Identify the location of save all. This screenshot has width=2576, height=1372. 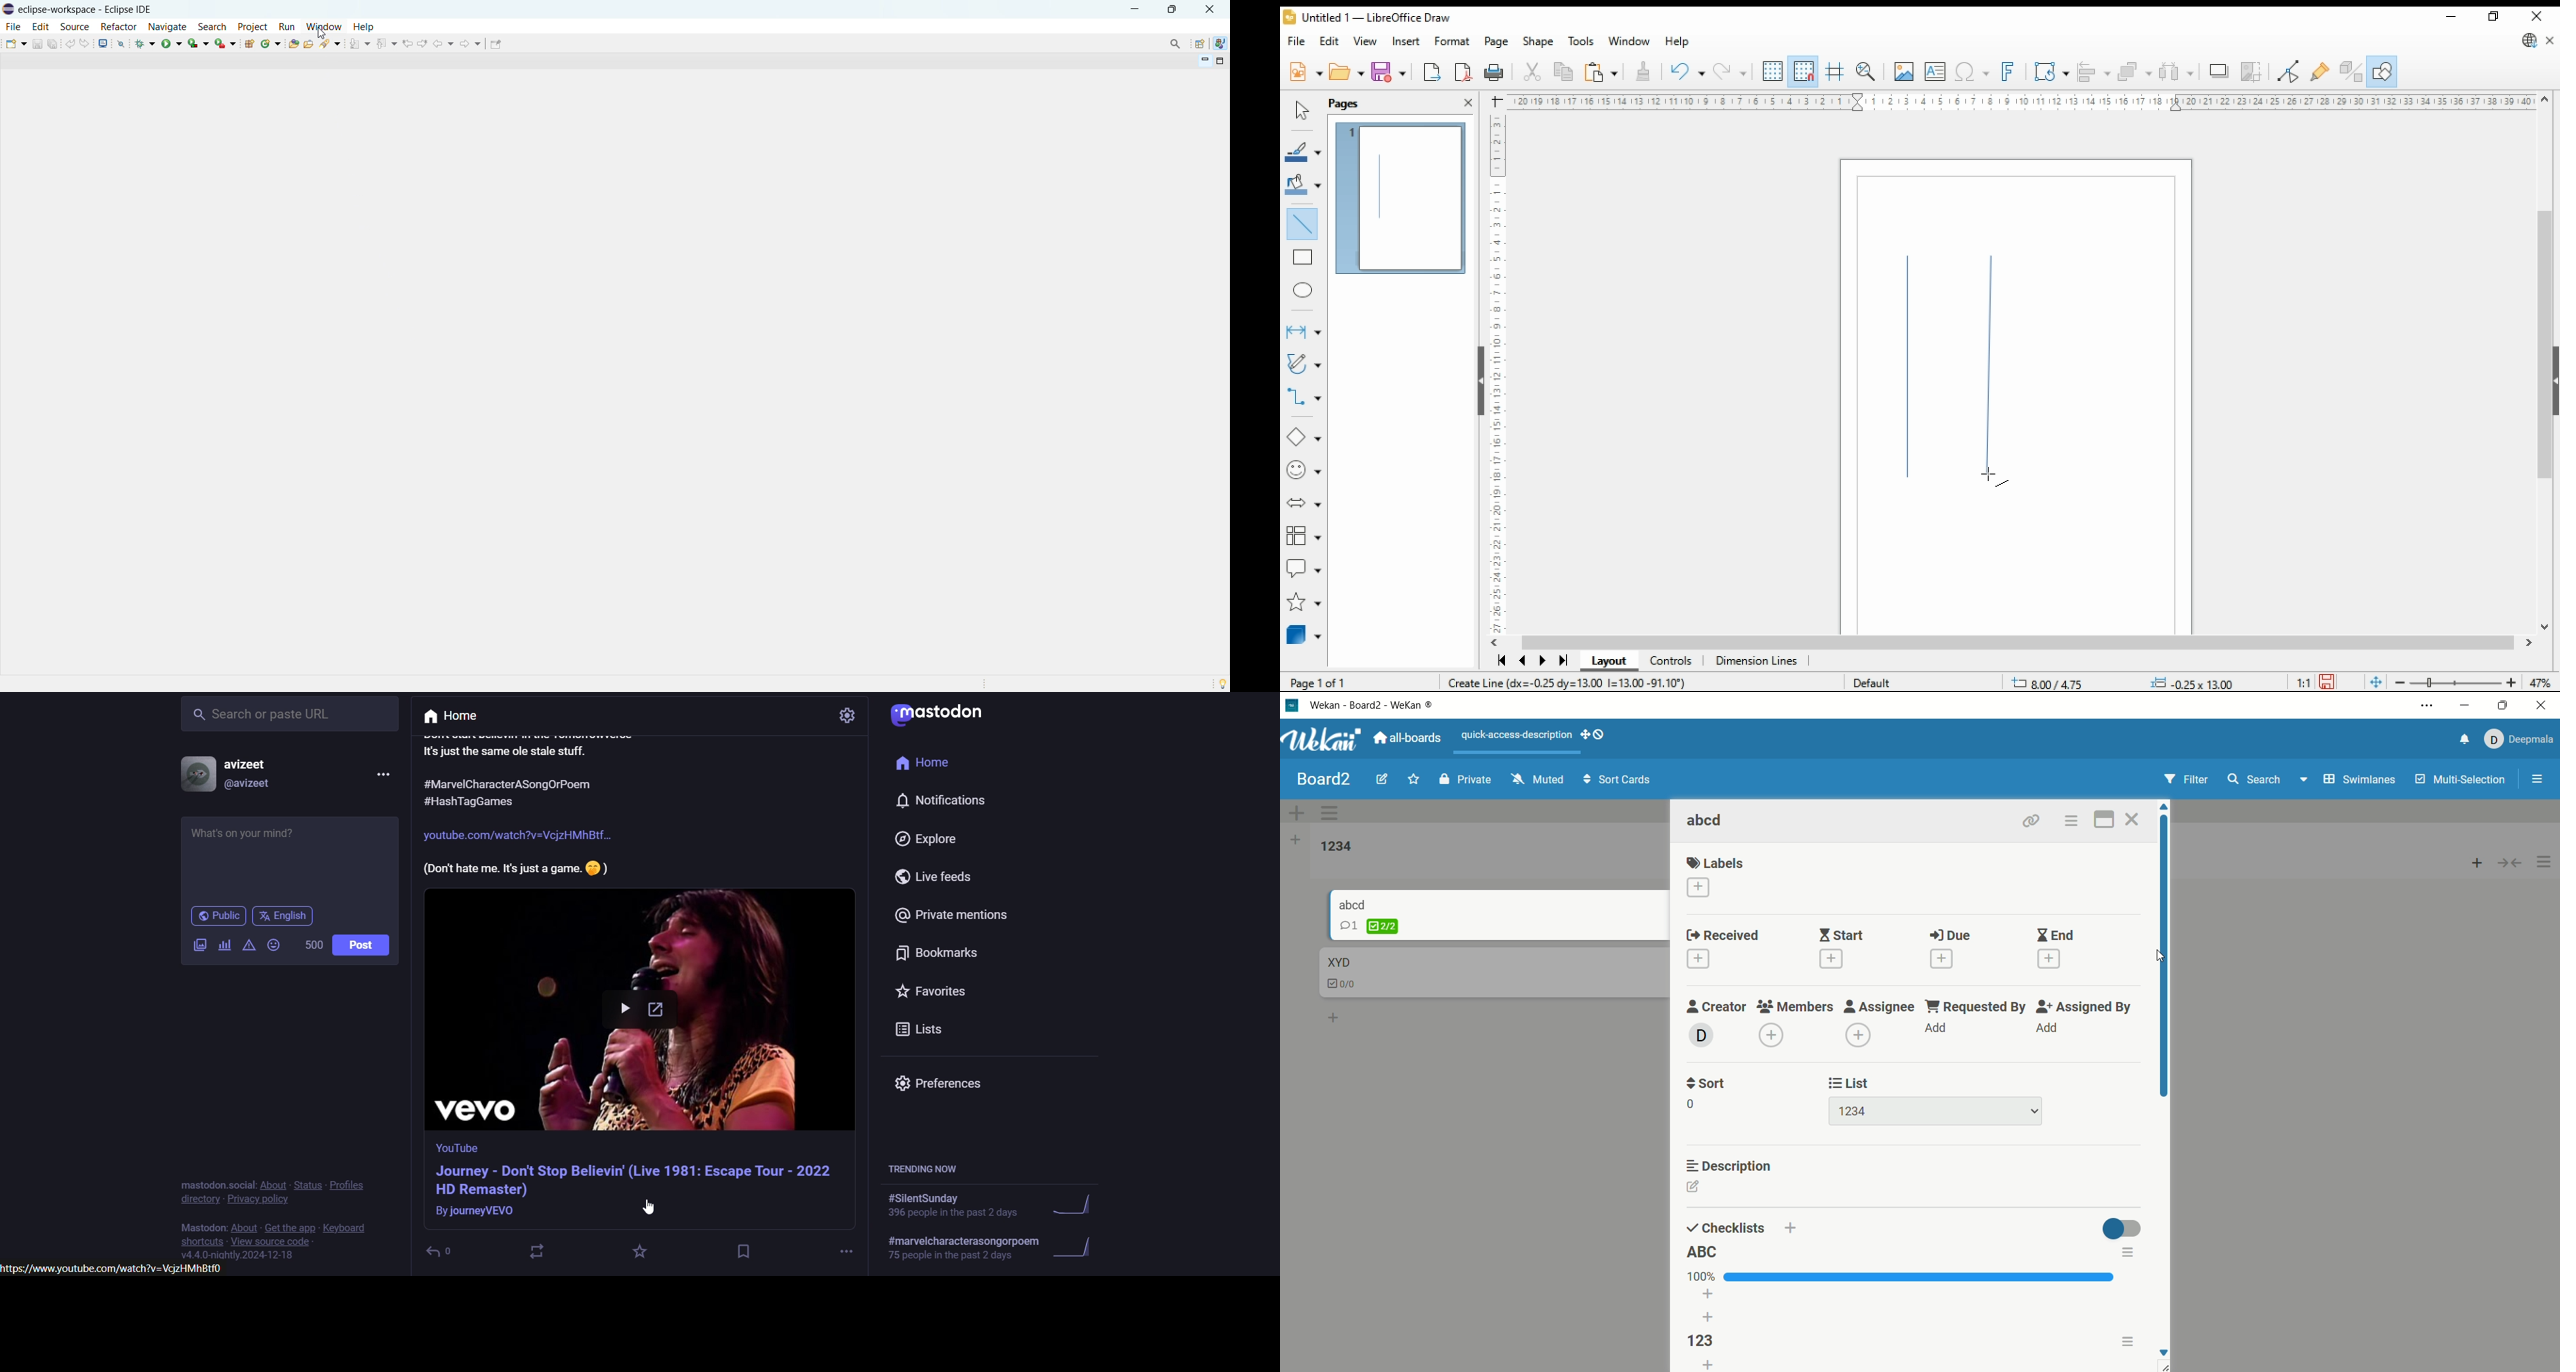
(53, 43).